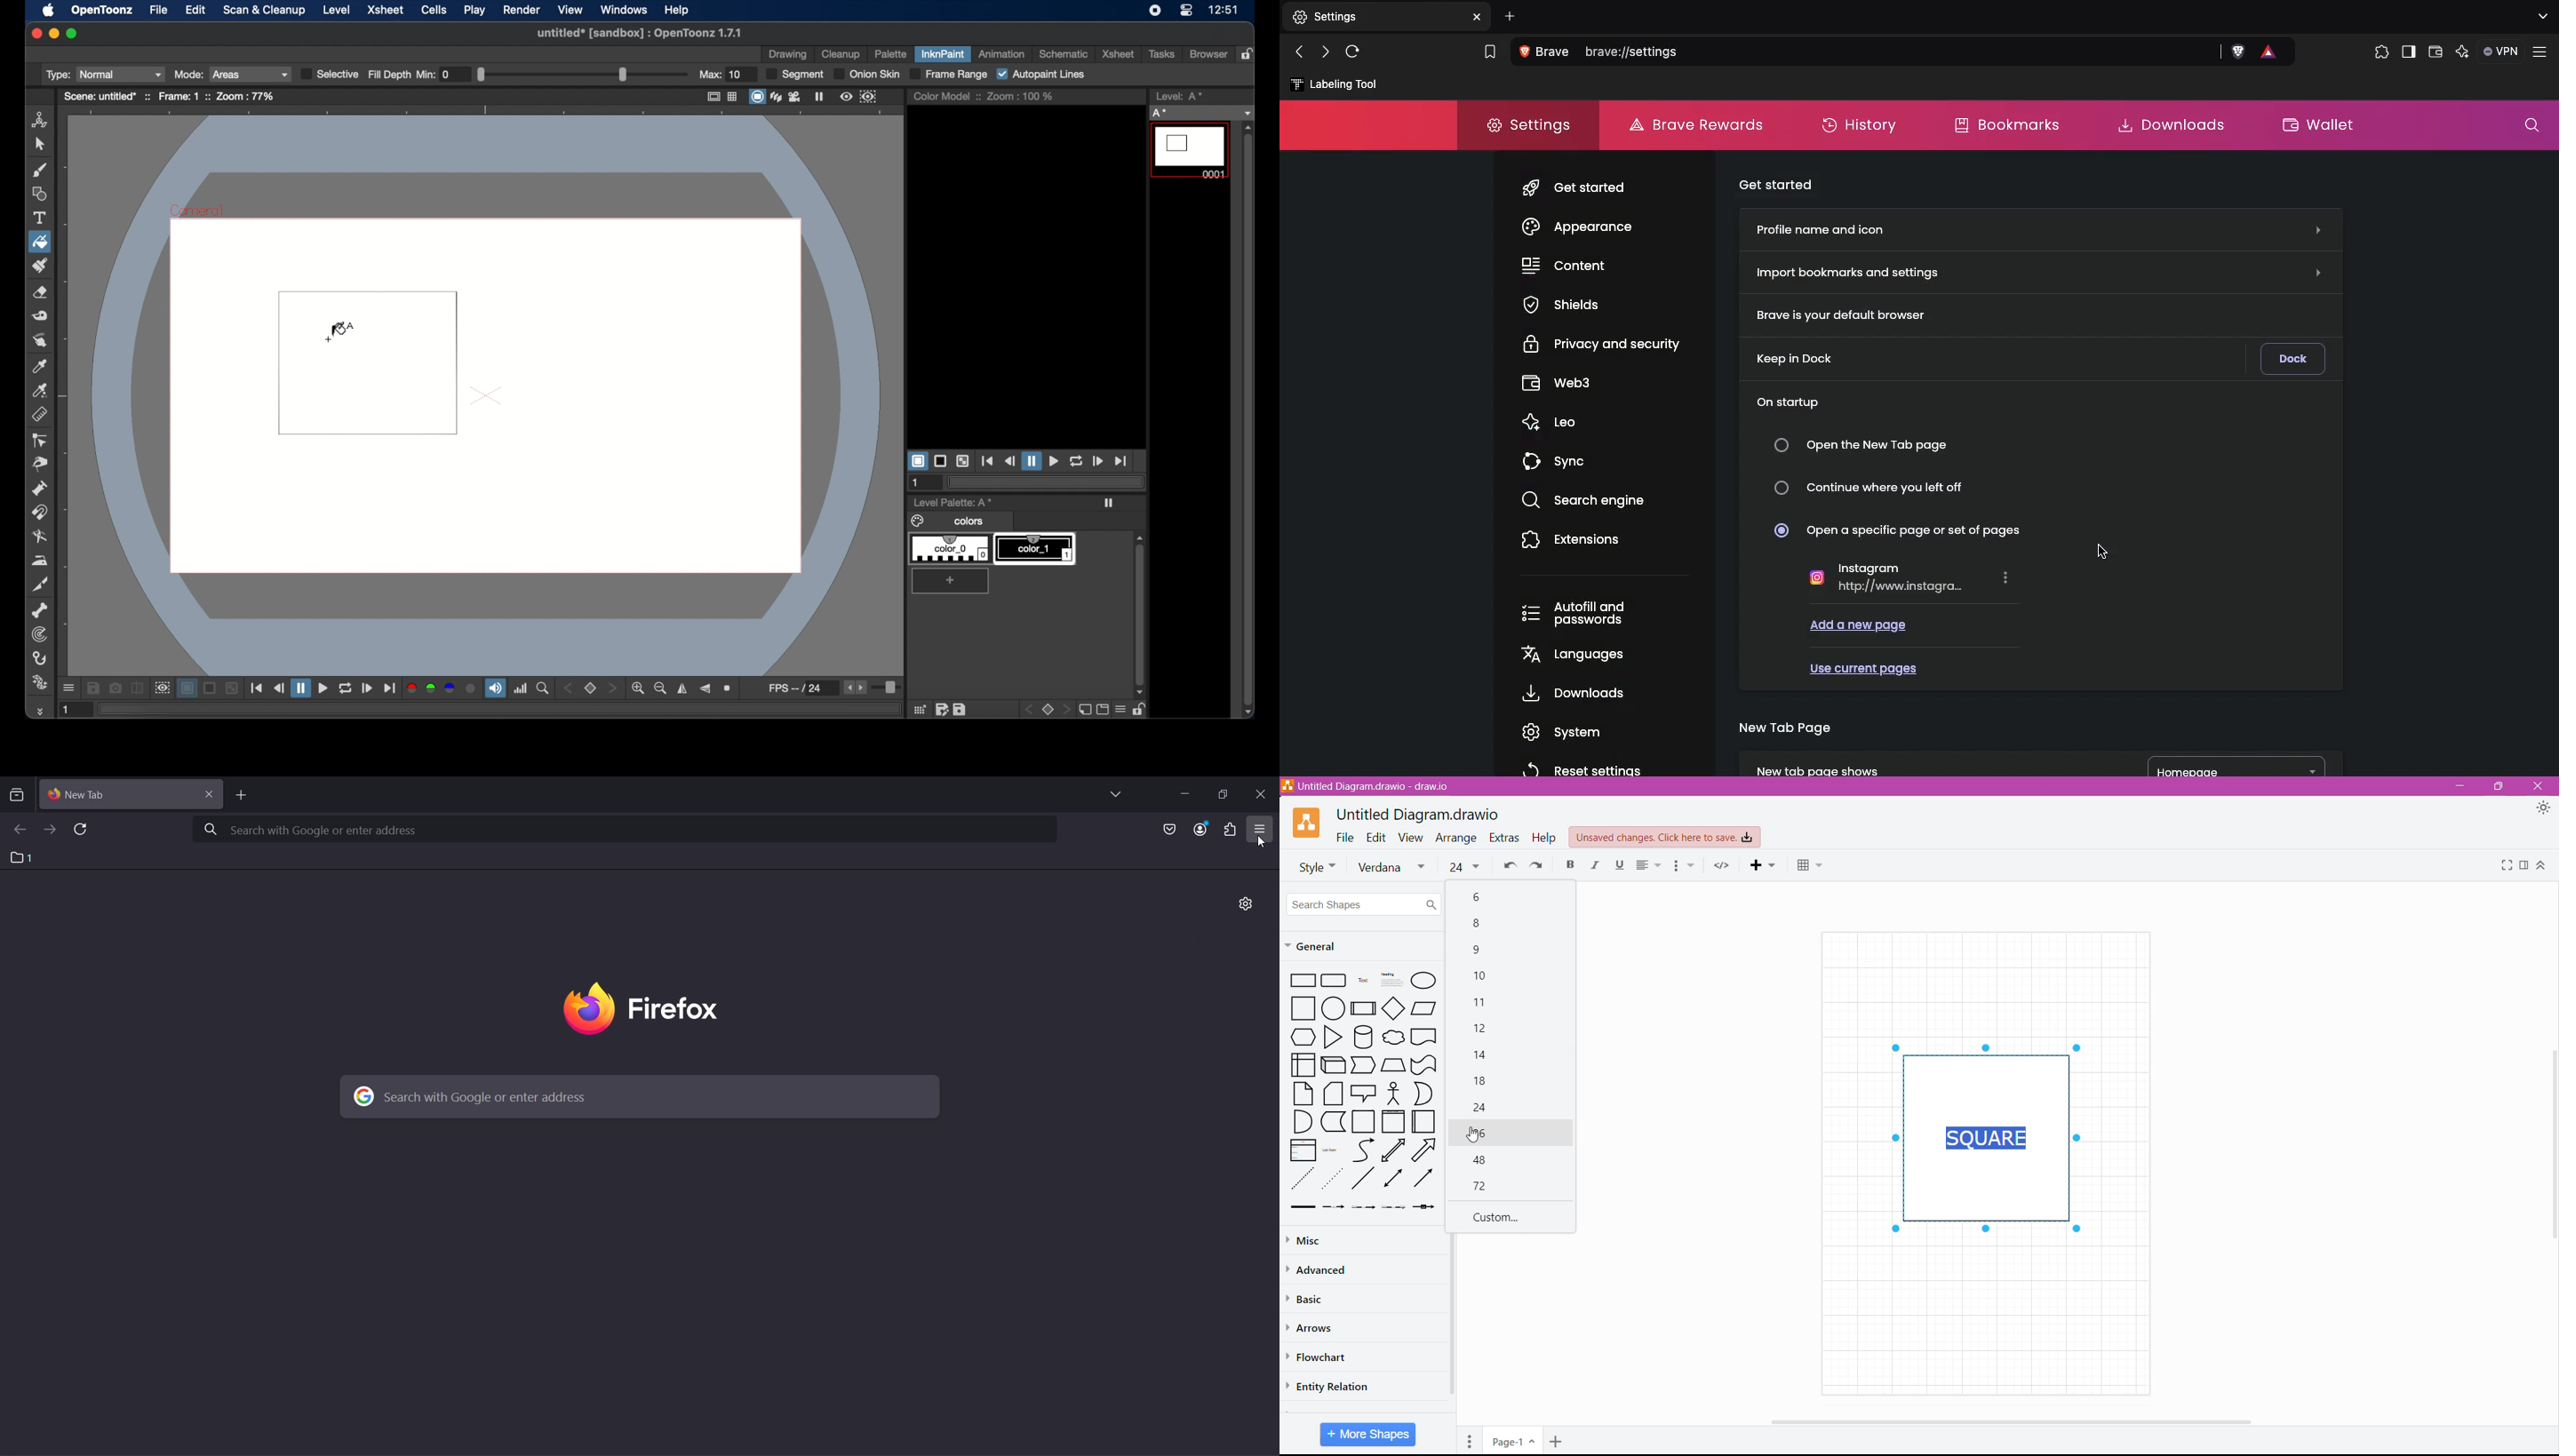  Describe the element at coordinates (1393, 1036) in the screenshot. I see `cloud` at that location.